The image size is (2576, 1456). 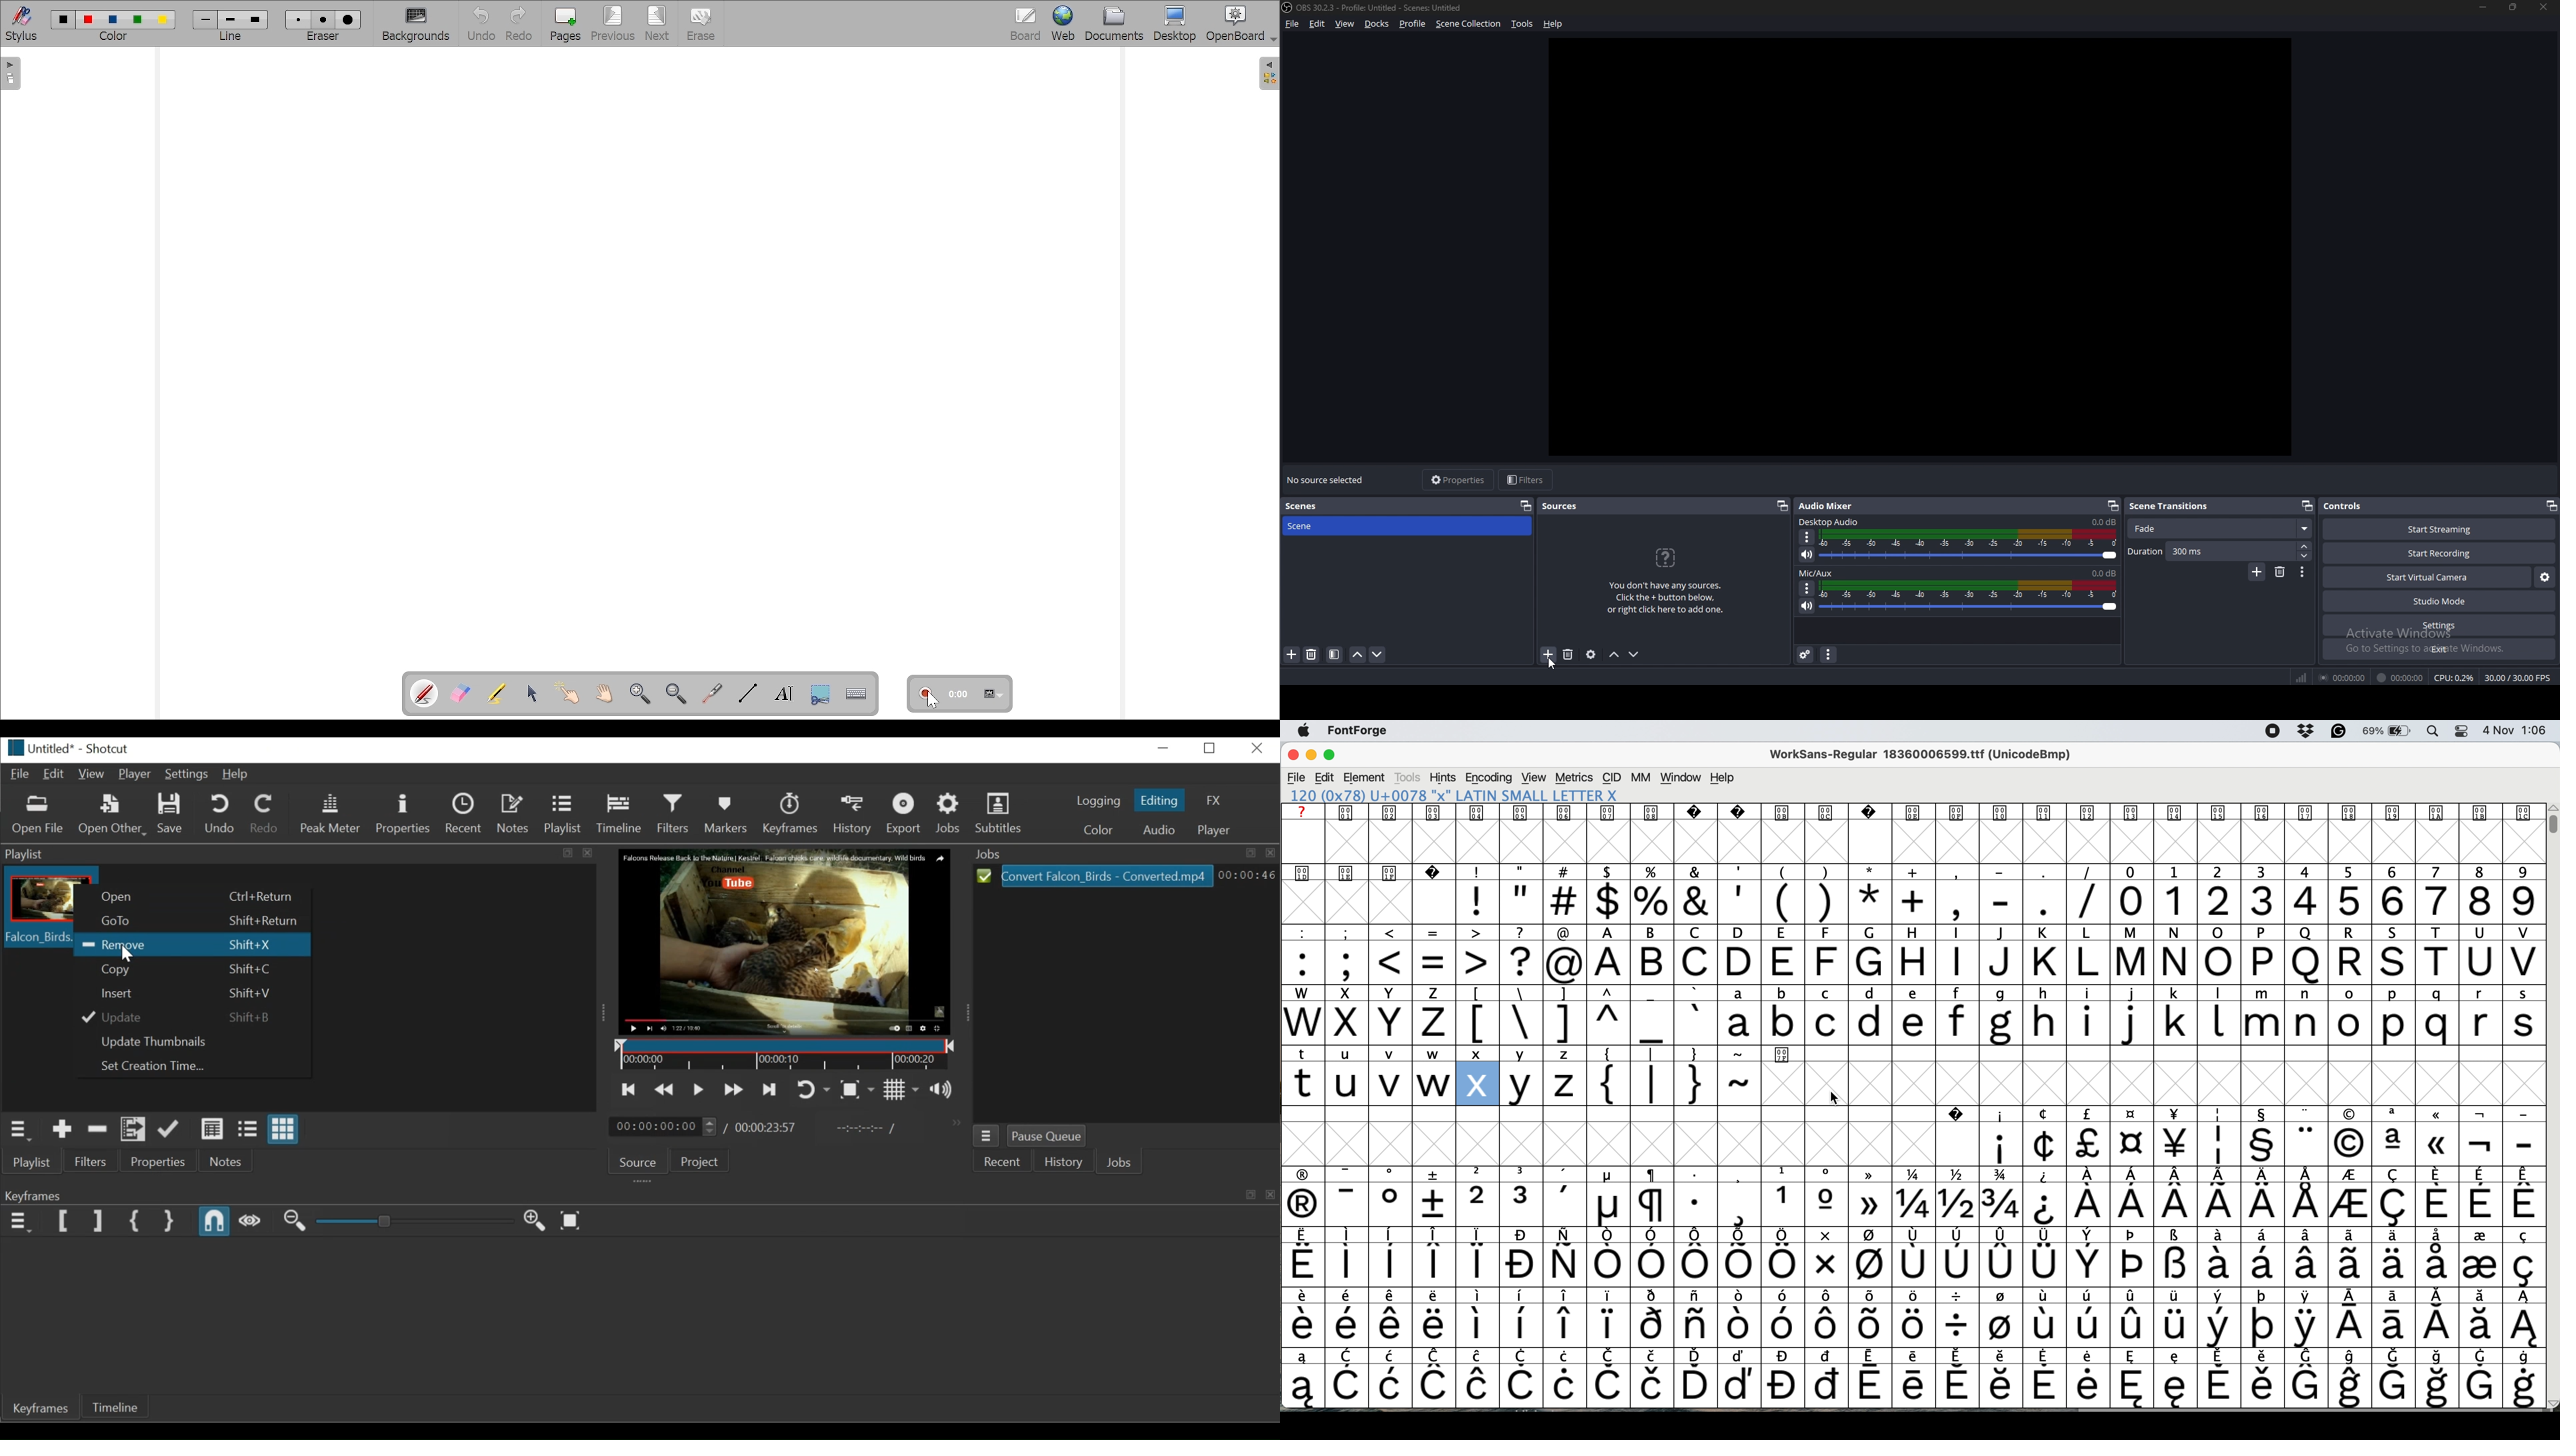 What do you see at coordinates (2103, 572) in the screenshot?
I see `mic sound` at bounding box center [2103, 572].